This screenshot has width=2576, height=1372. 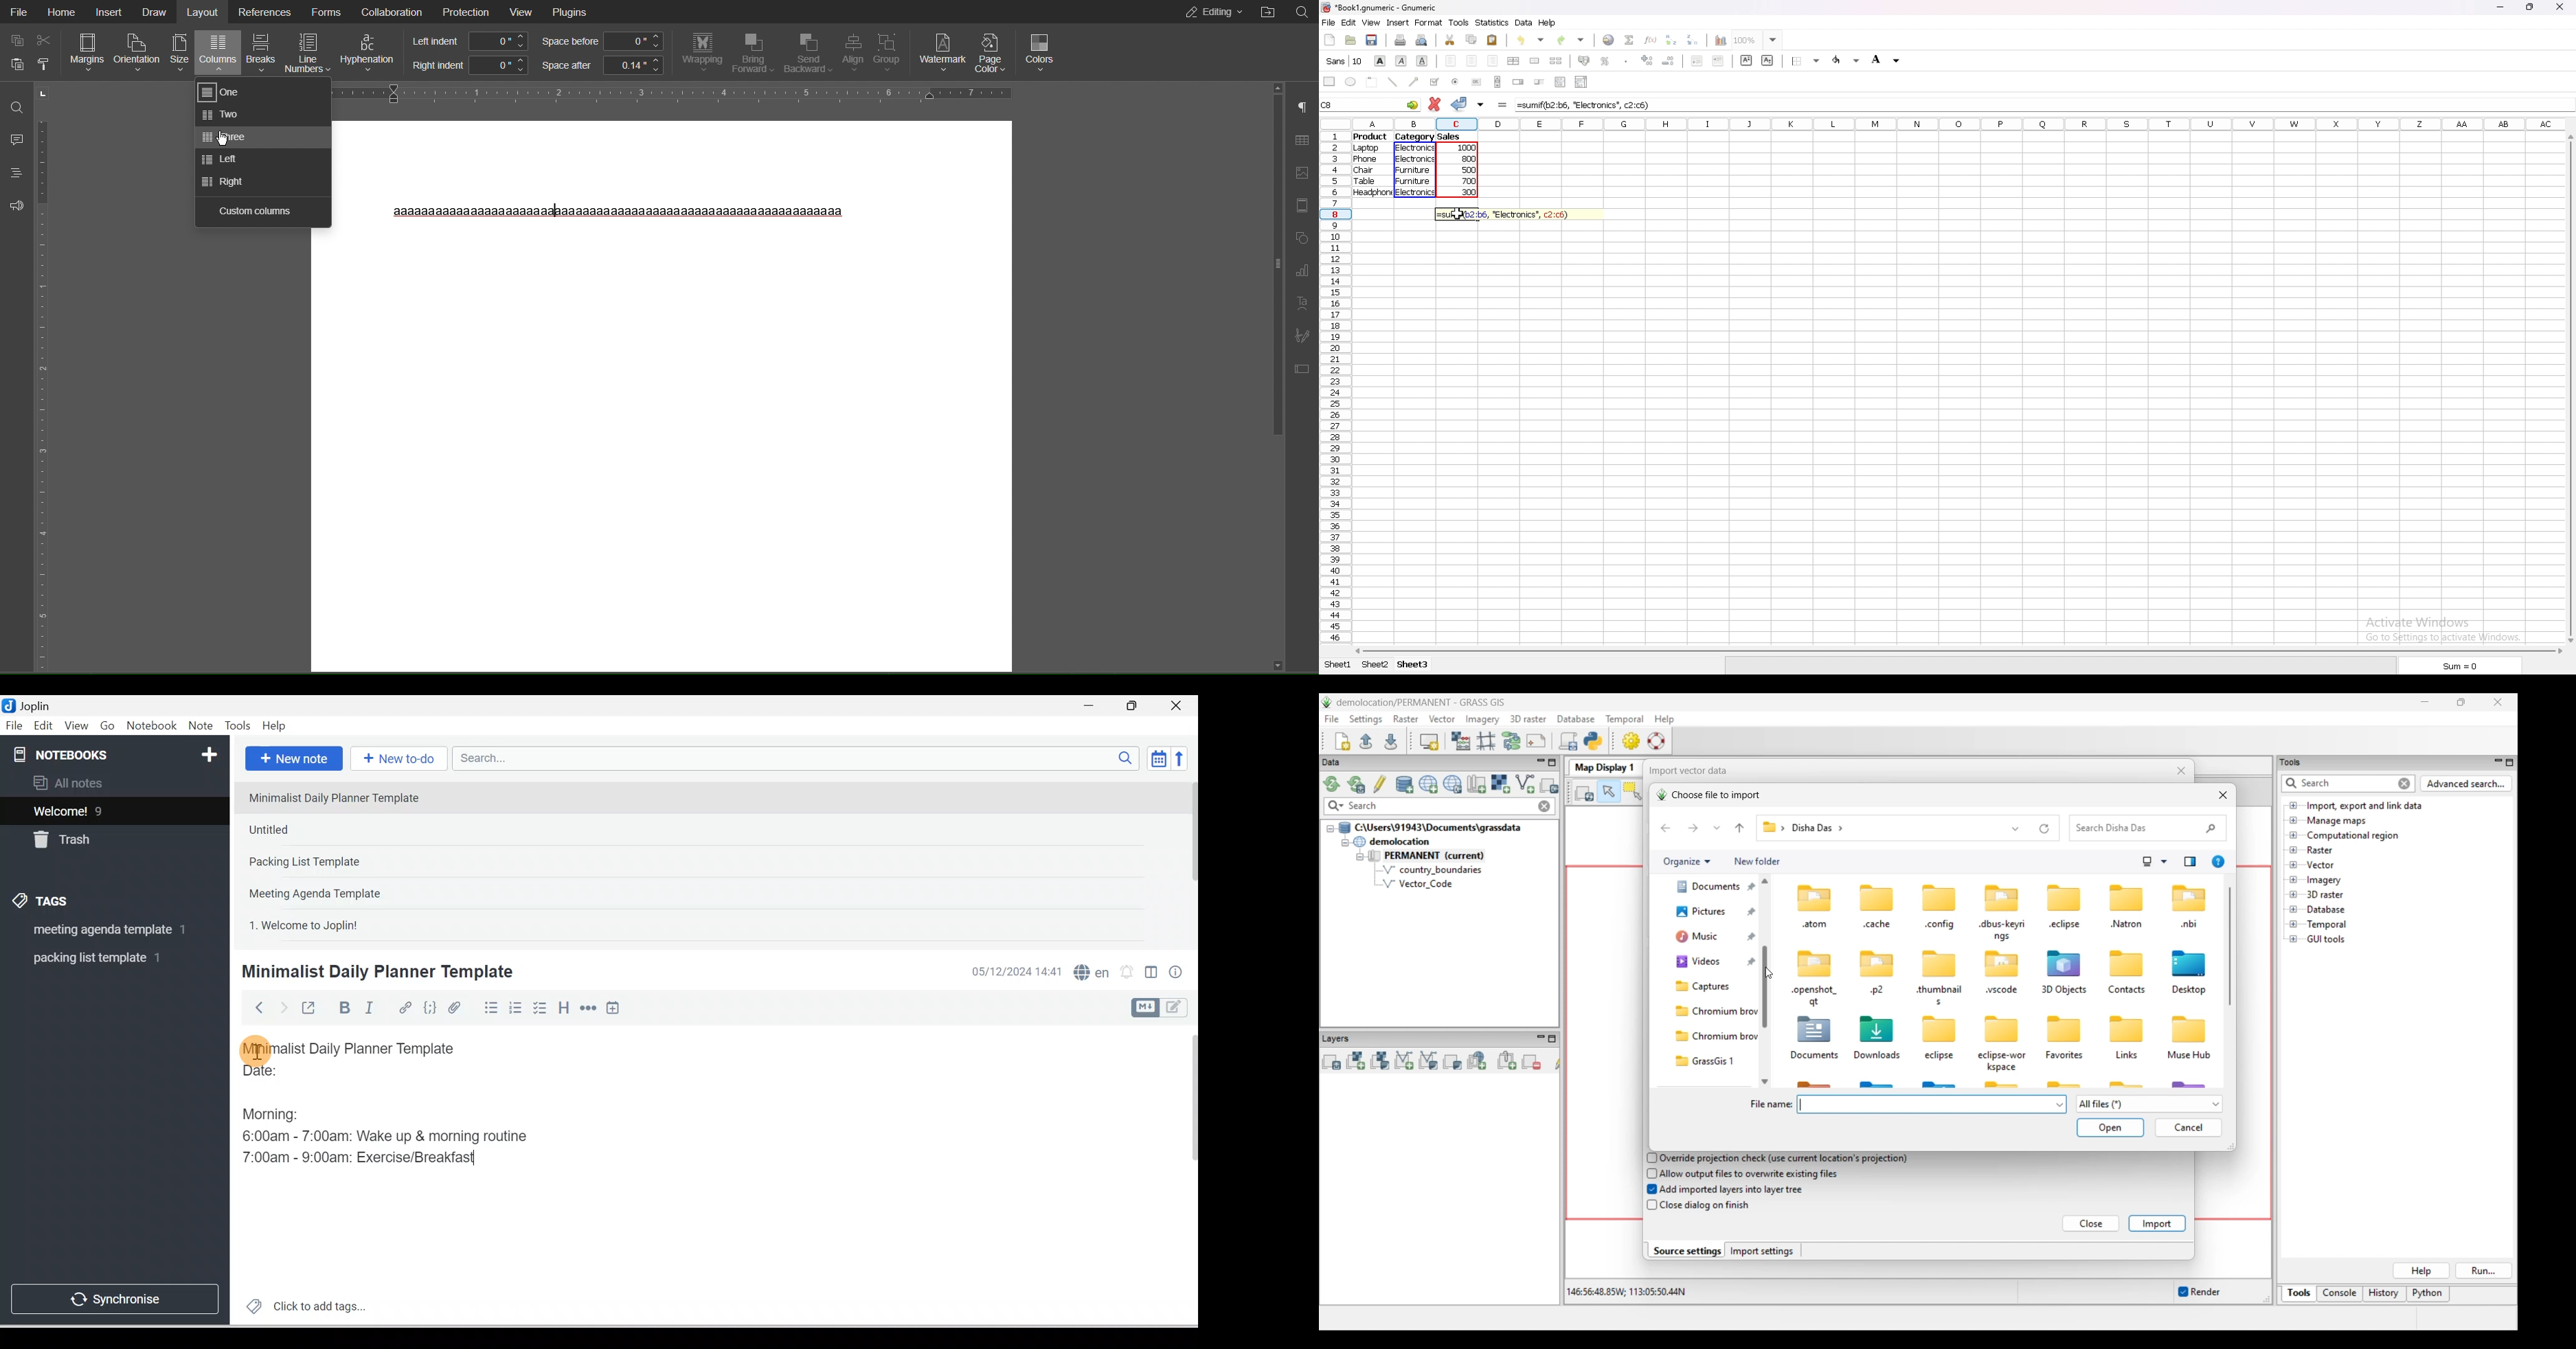 I want to click on Table Settings, so click(x=1302, y=139).